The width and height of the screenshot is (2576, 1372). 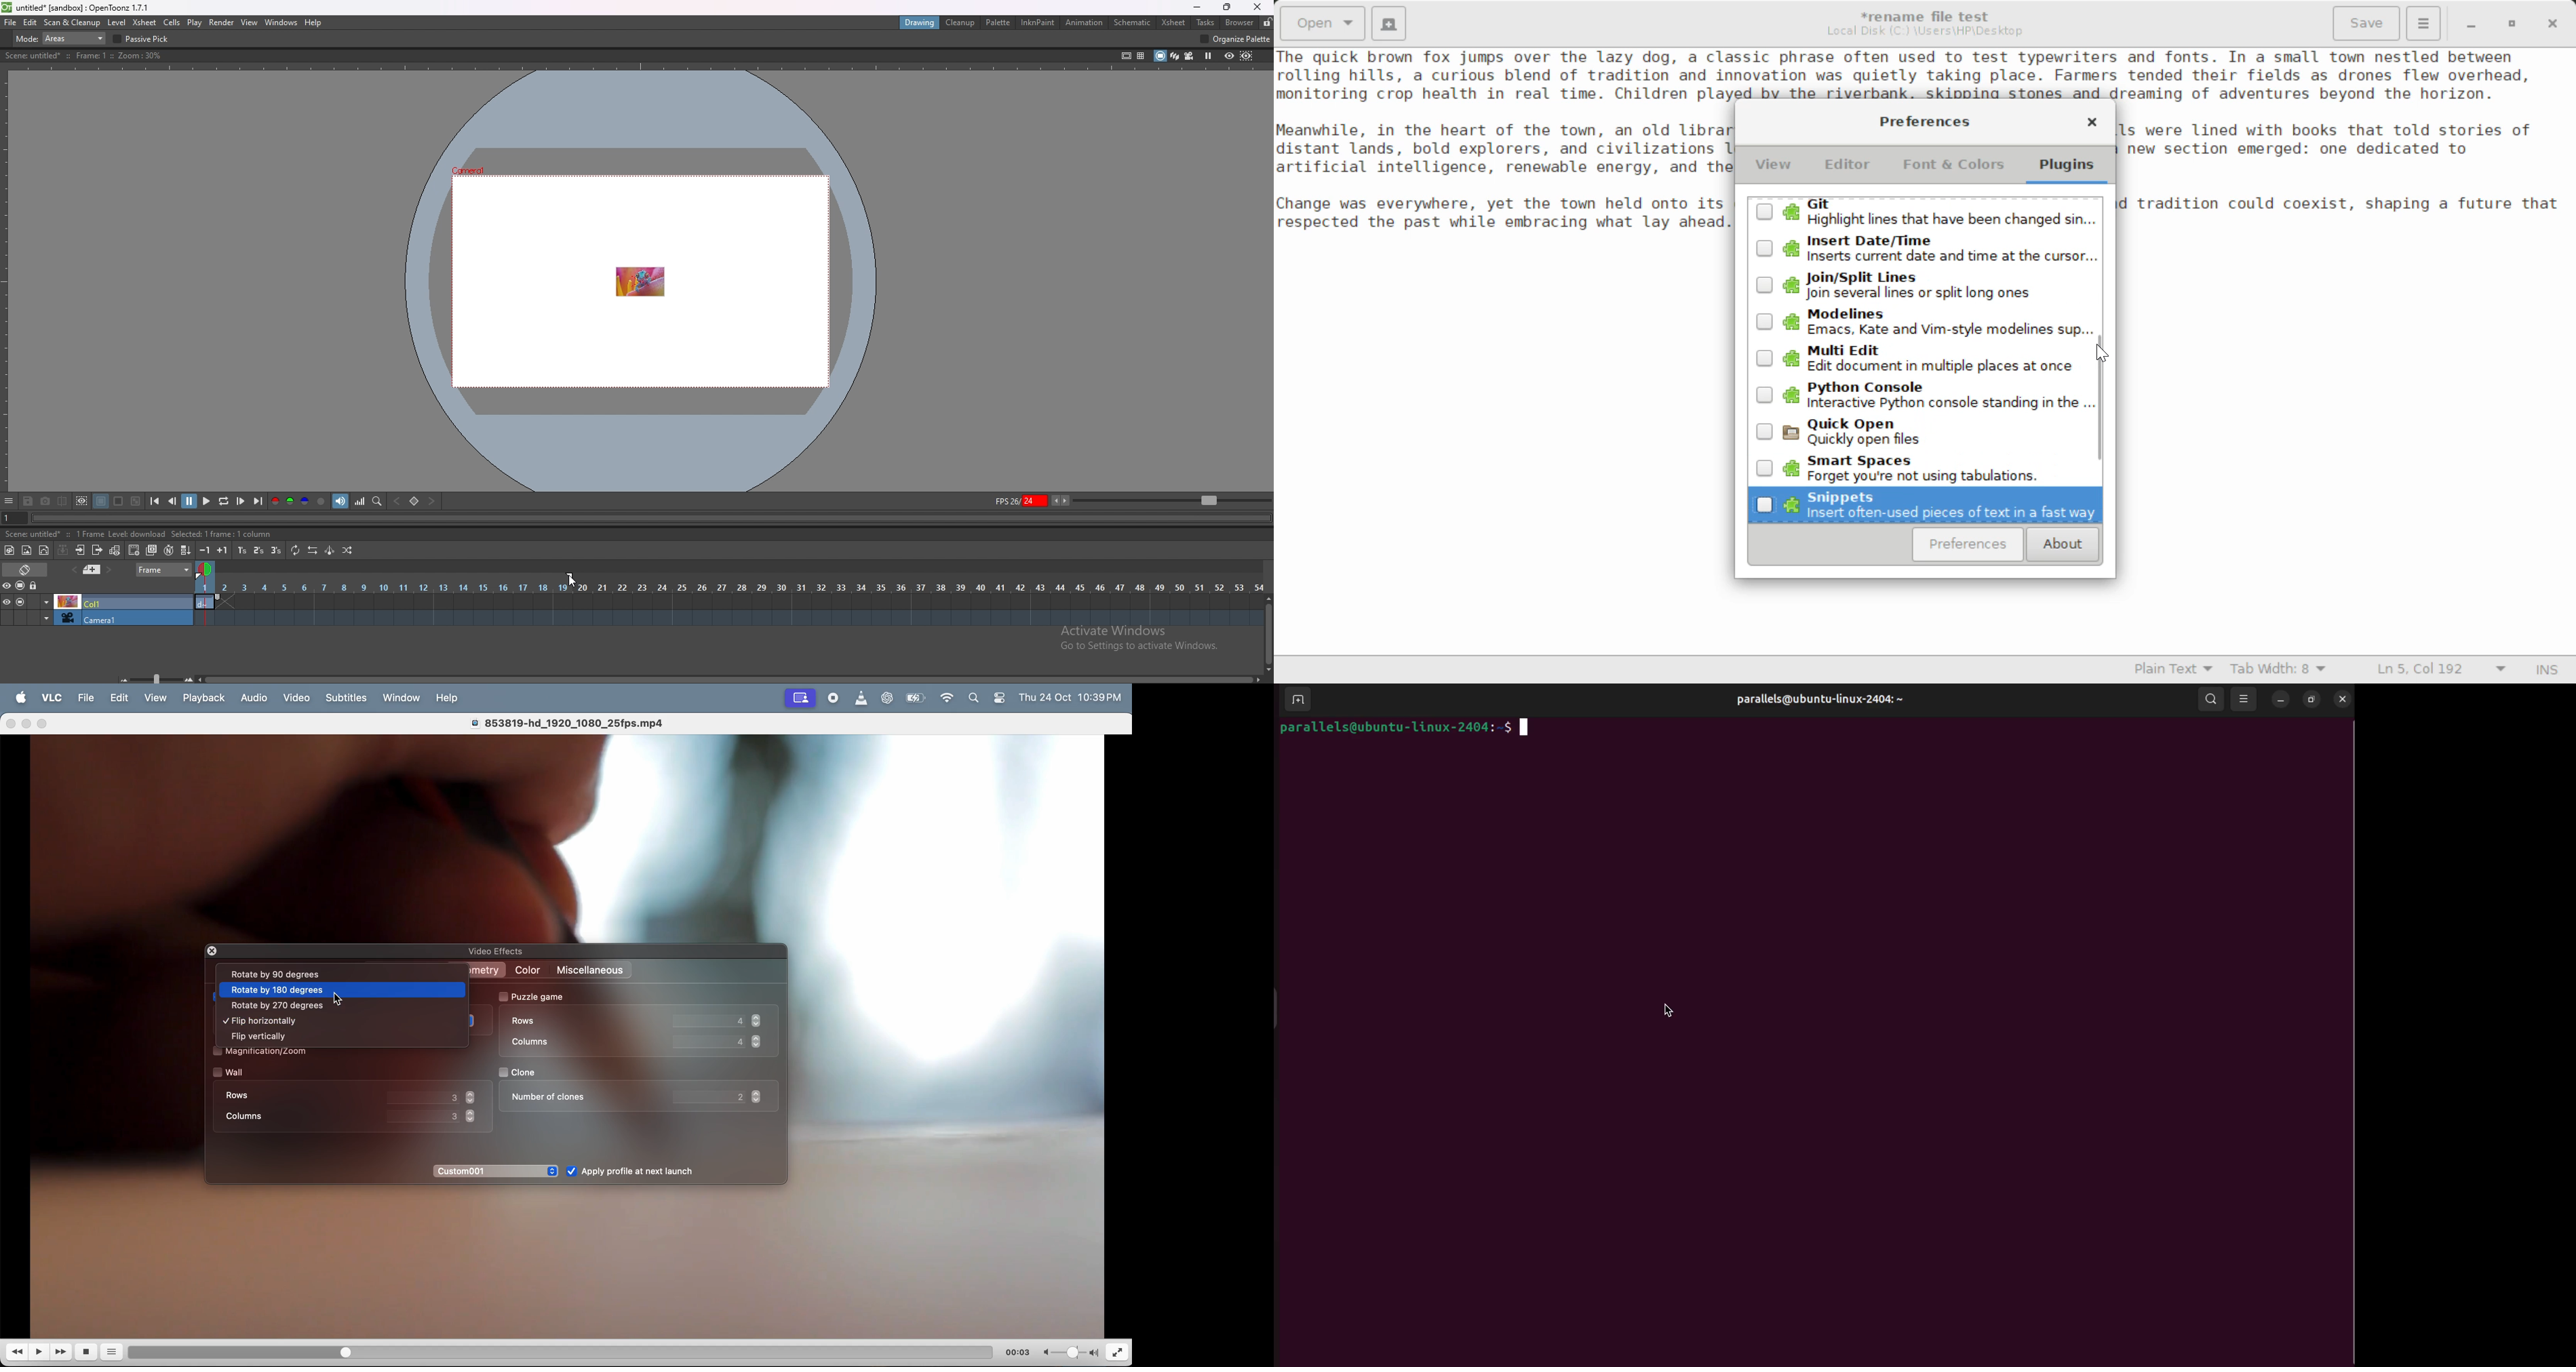 I want to click on description, so click(x=85, y=56).